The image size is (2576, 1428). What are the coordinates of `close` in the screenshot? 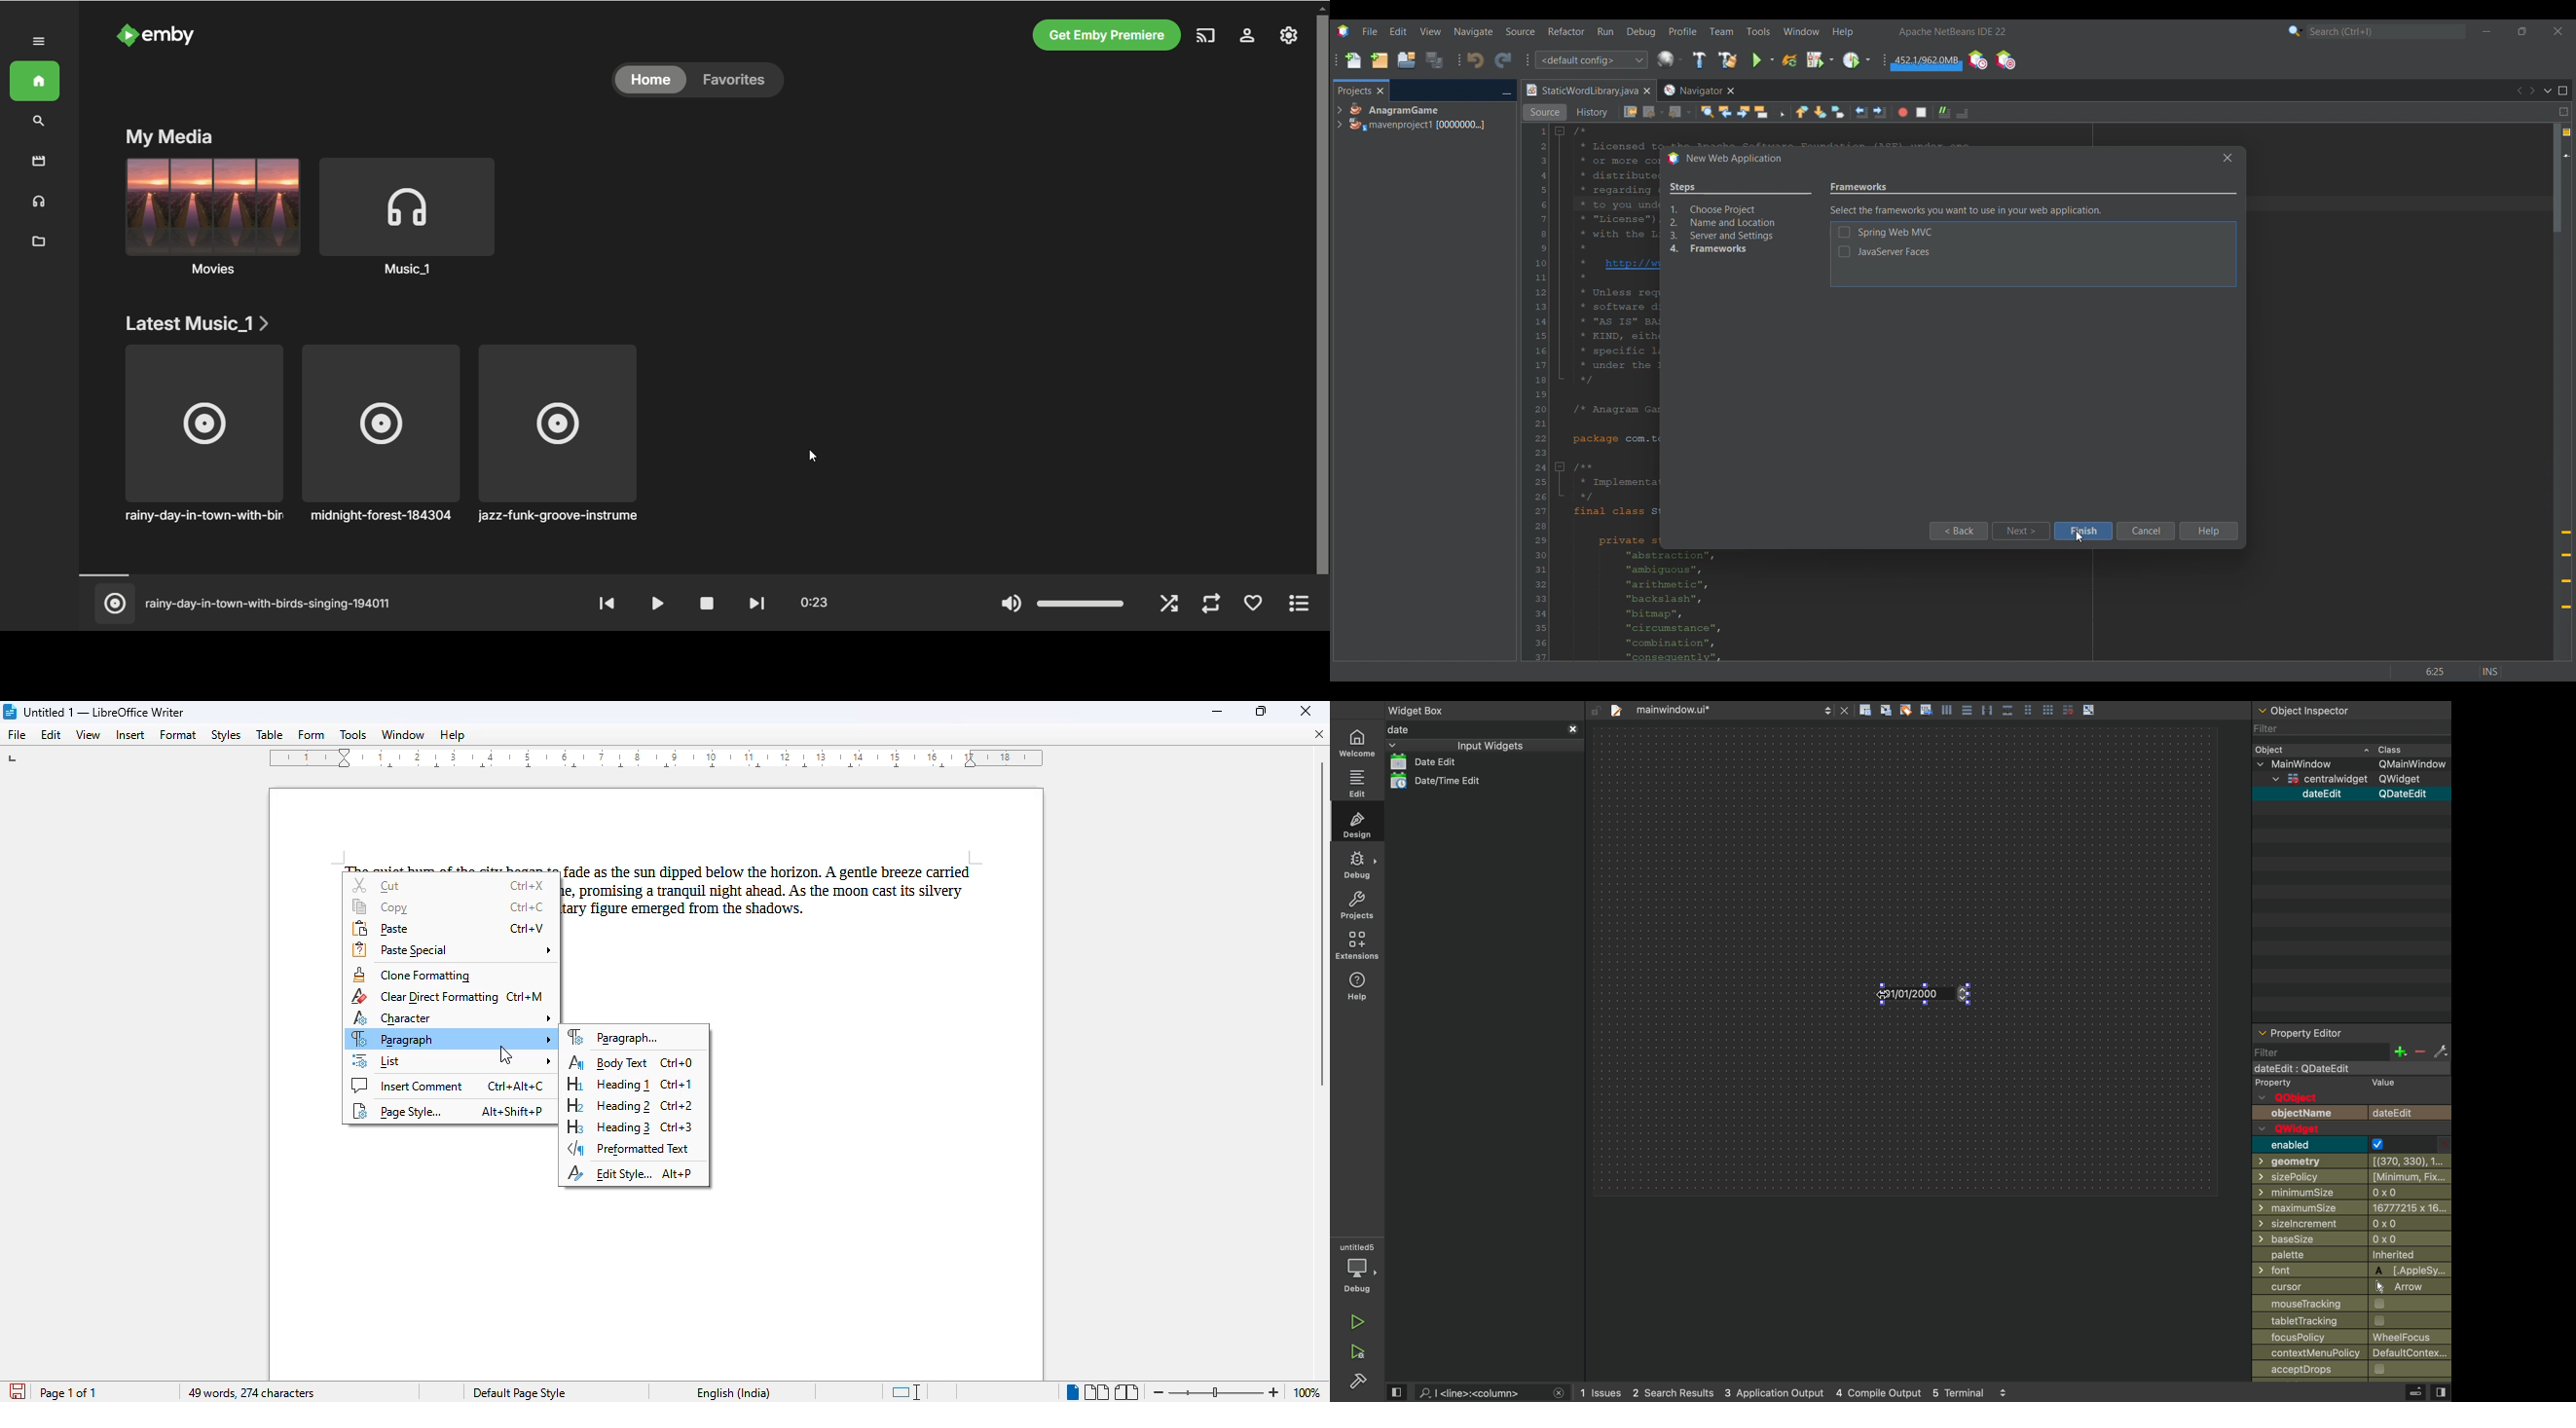 It's located at (1844, 709).